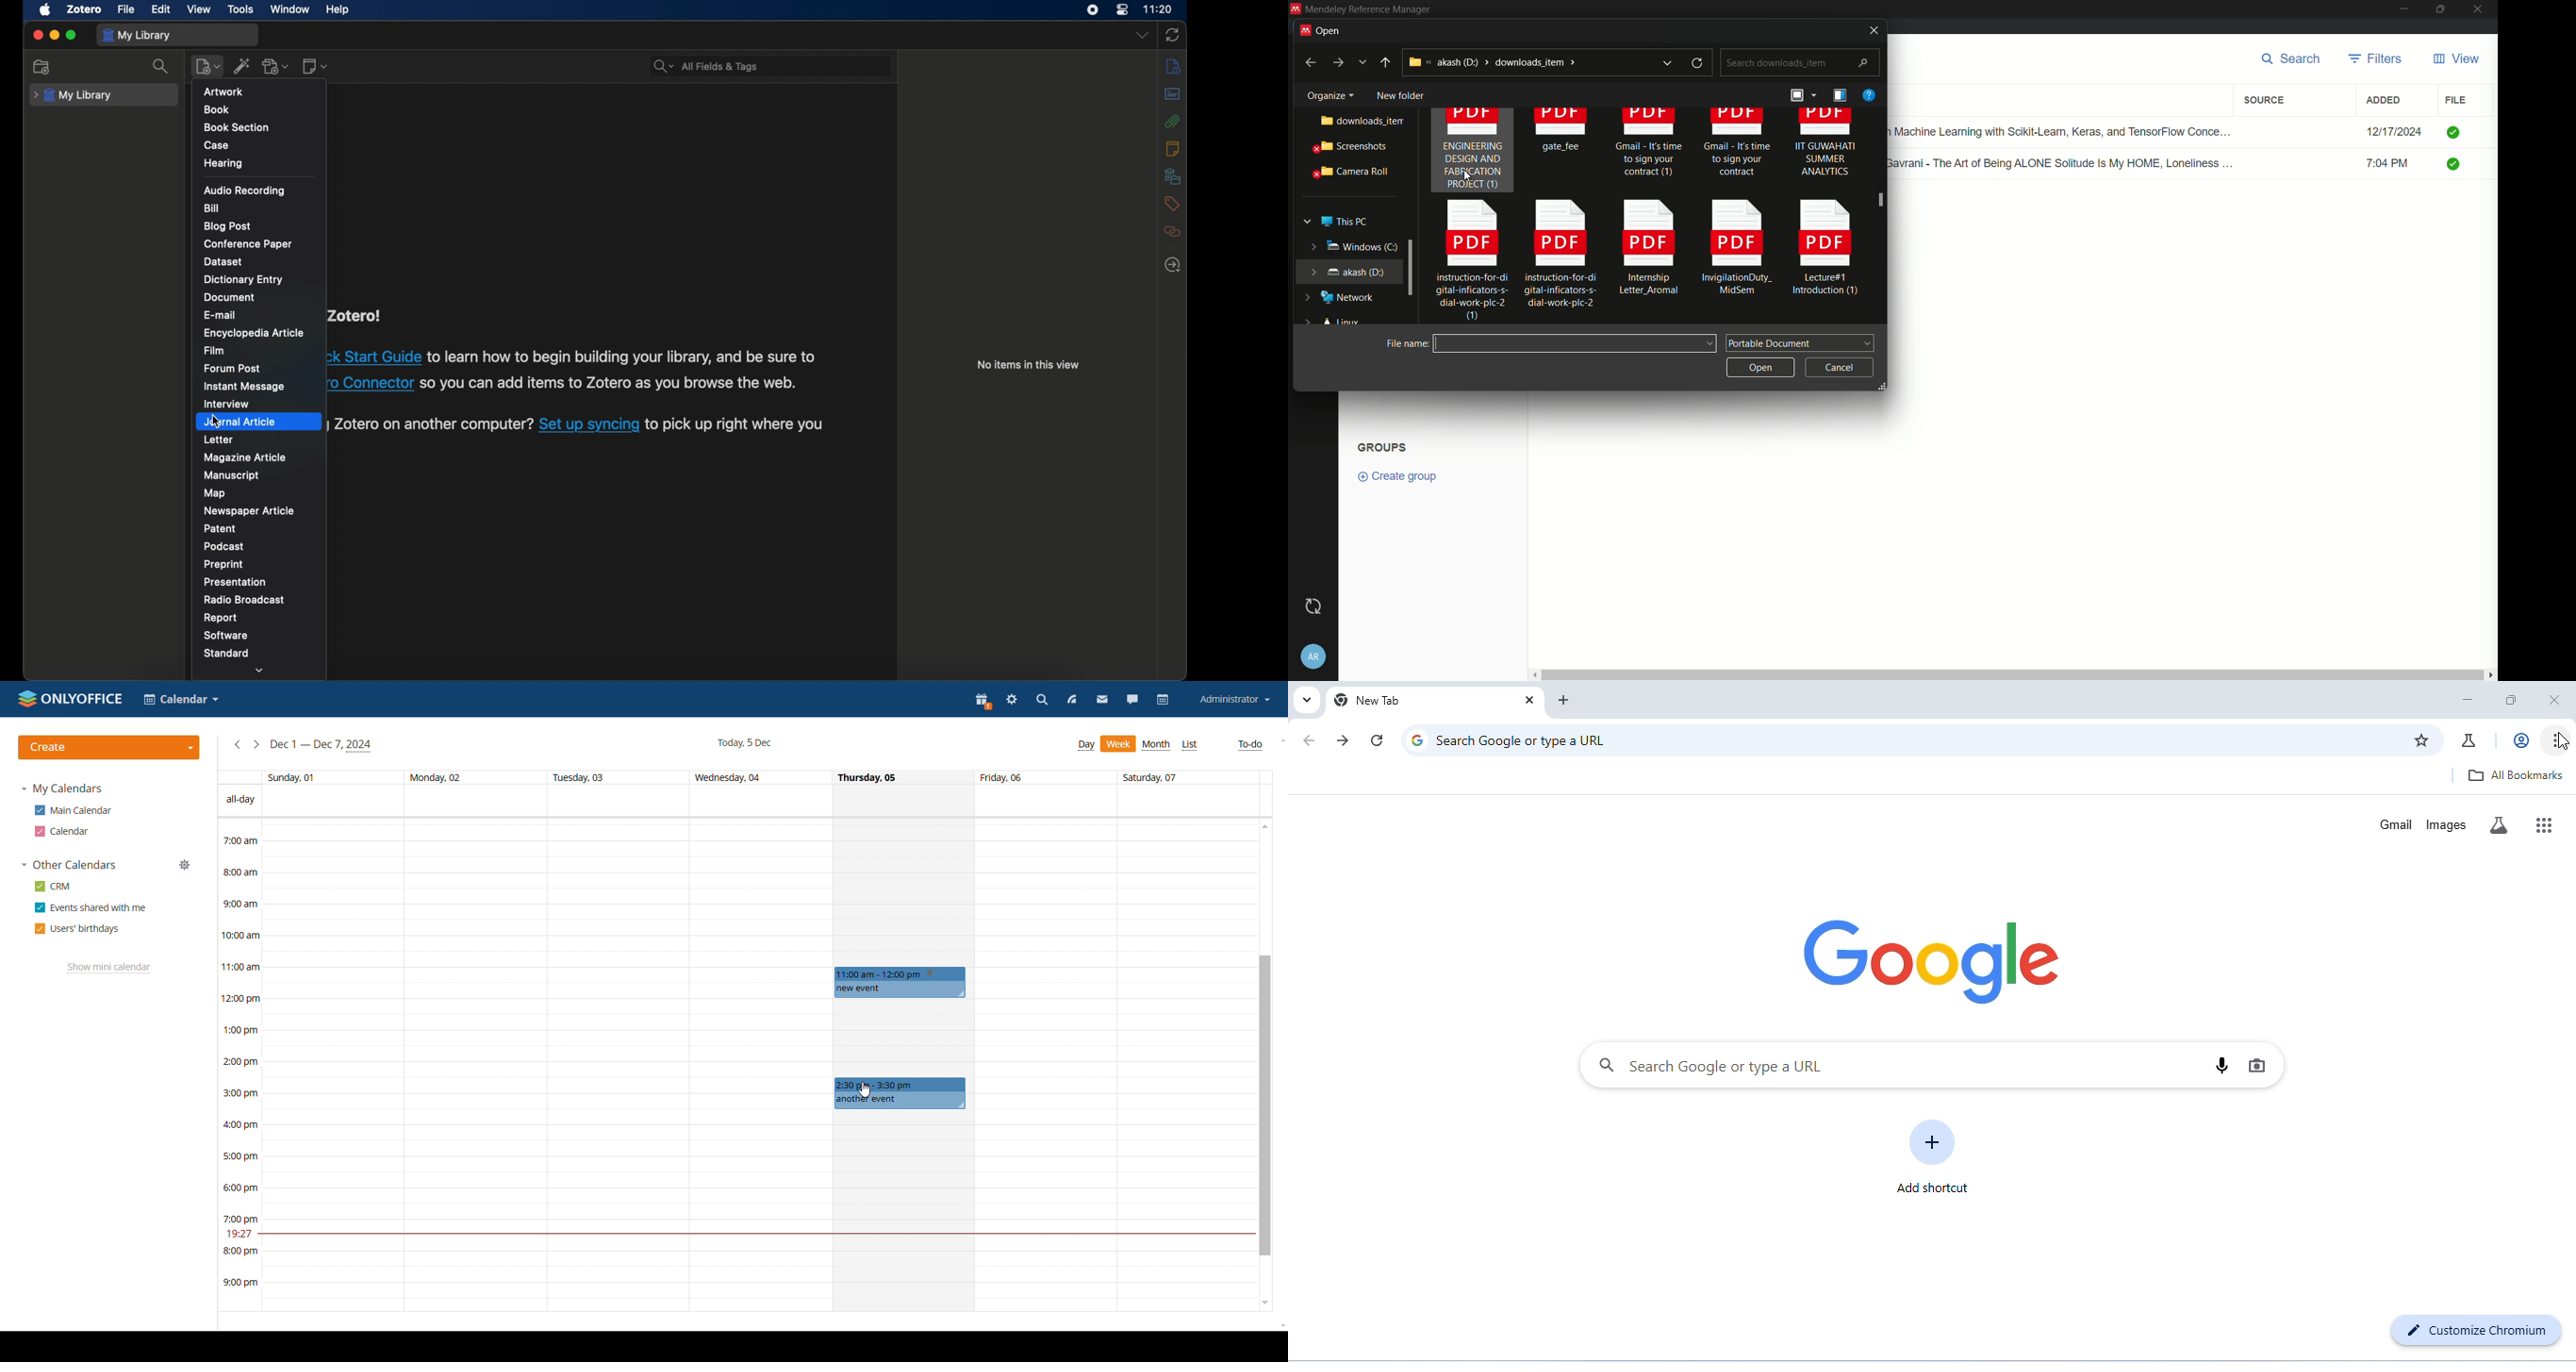 This screenshot has height=1372, width=2576. I want to click on cancel, so click(1840, 365).